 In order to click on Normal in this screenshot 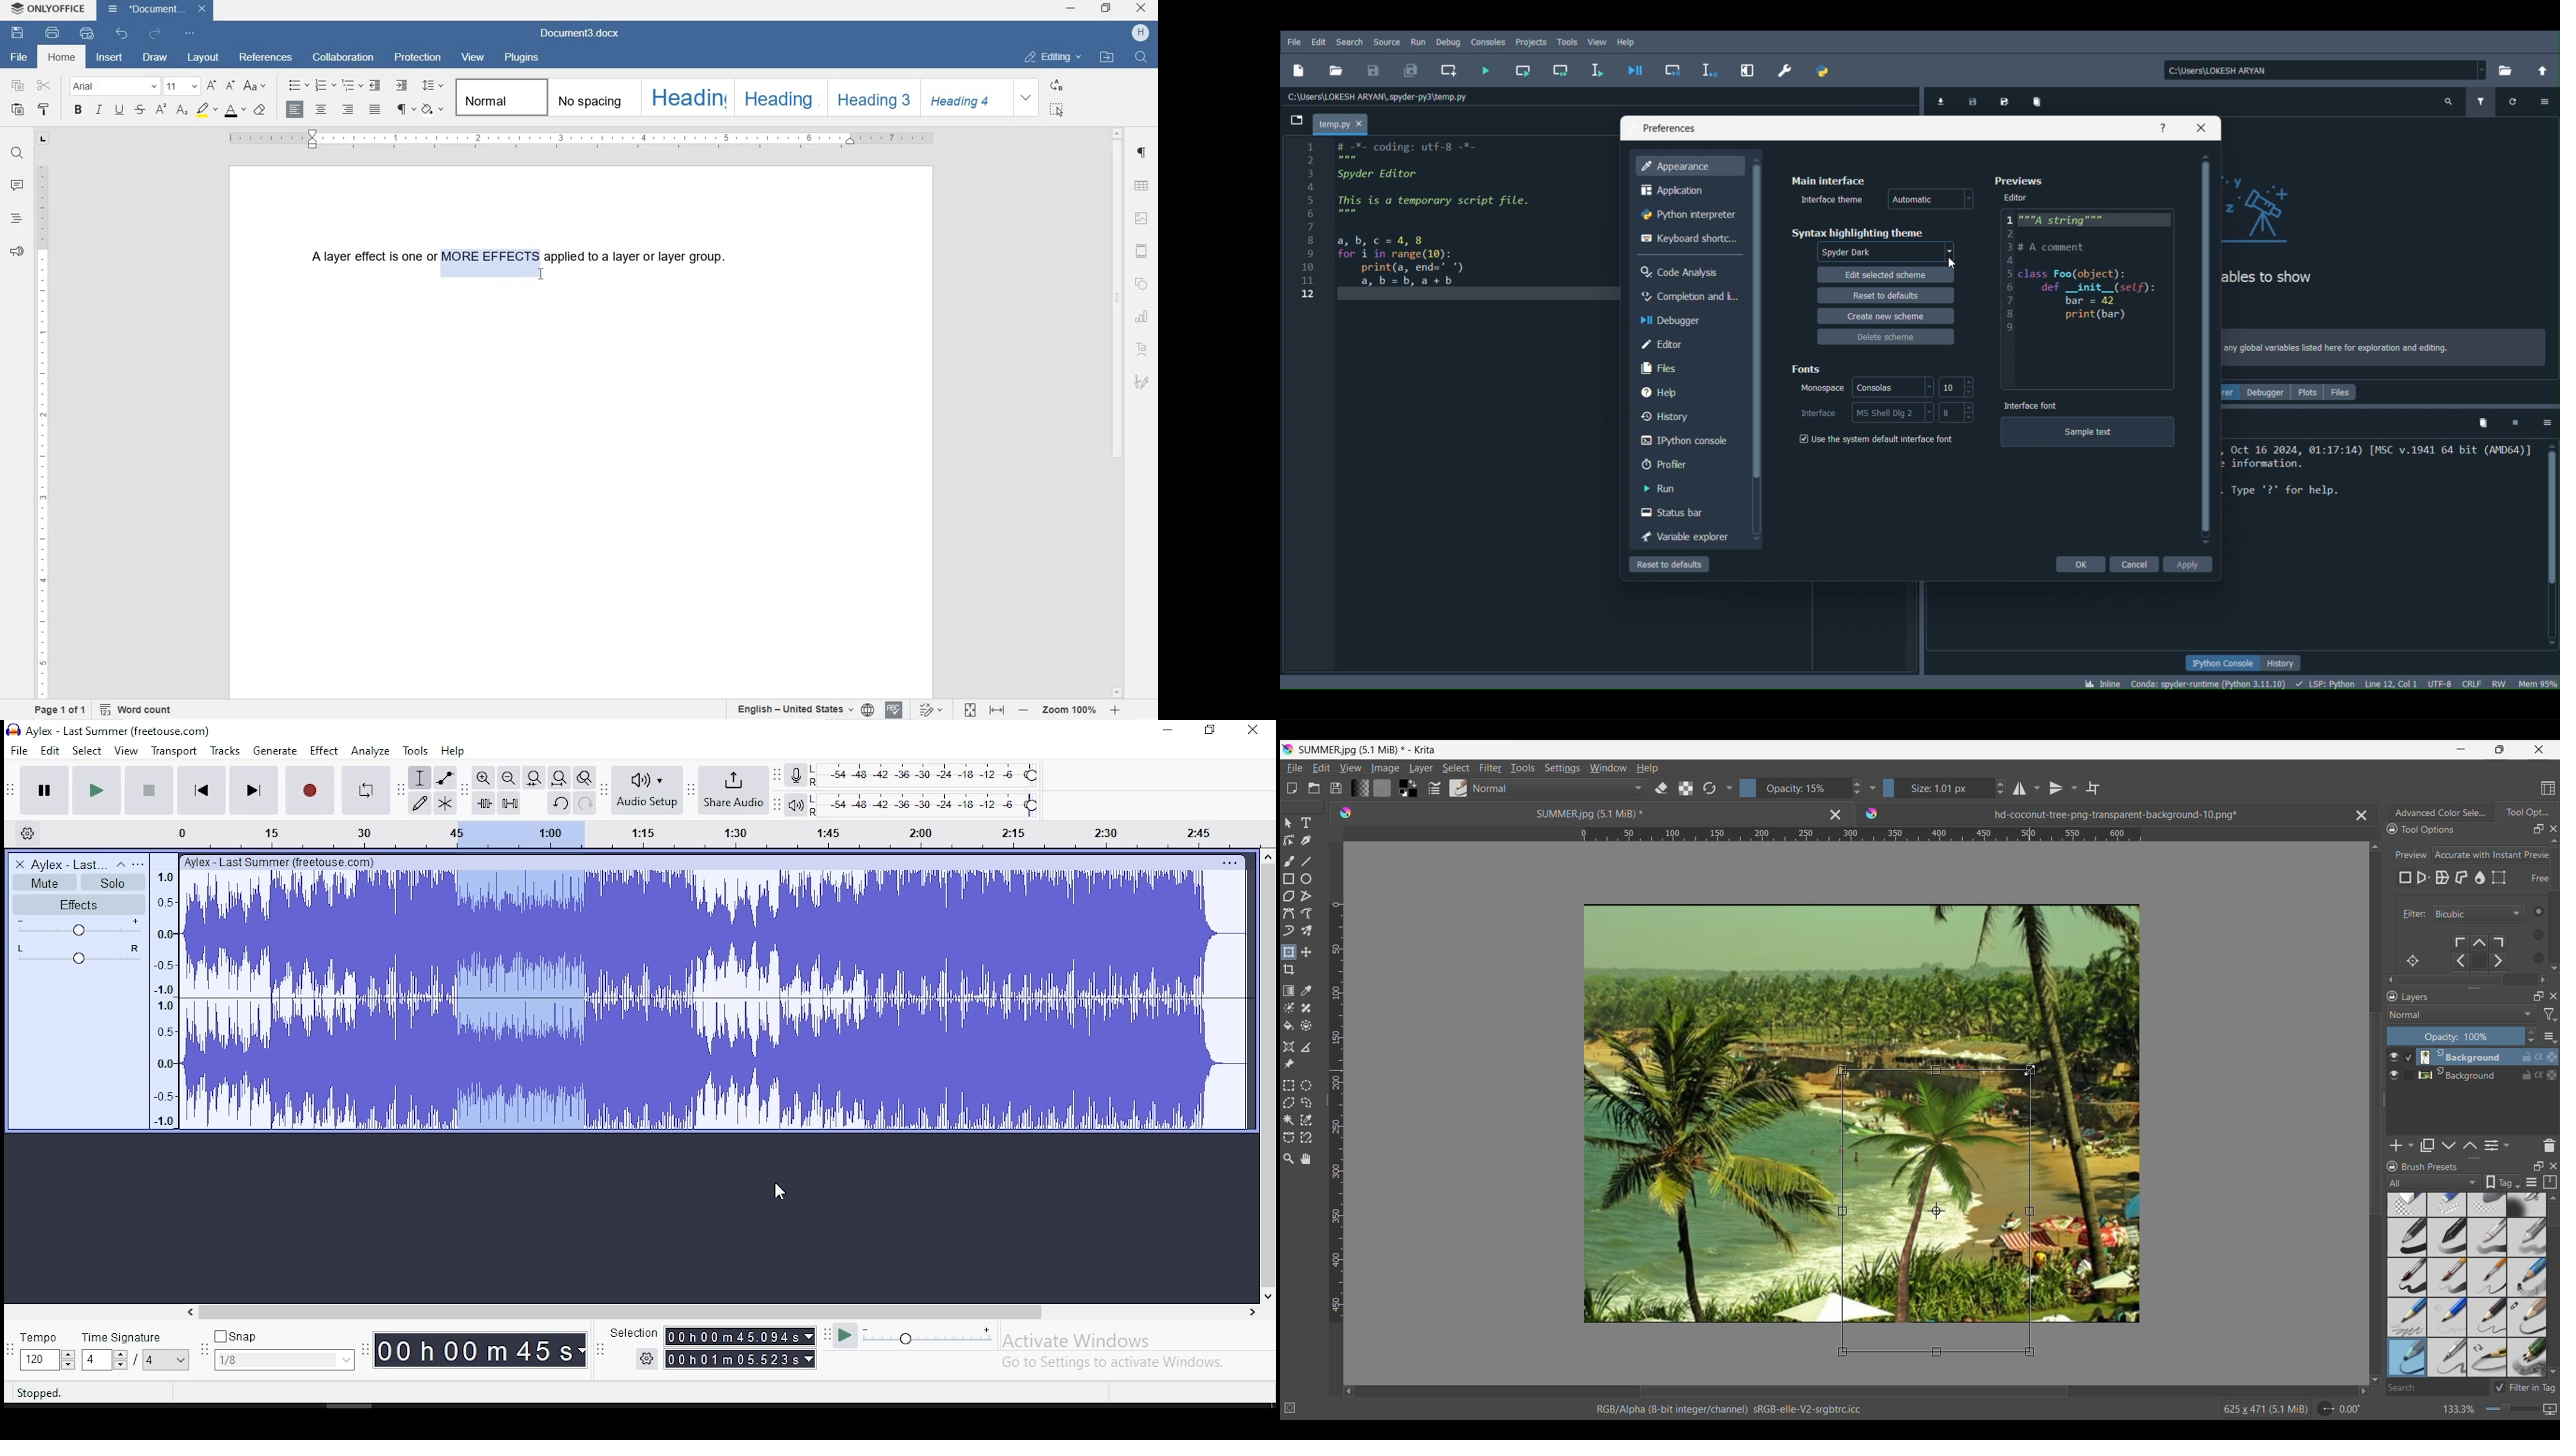, I will do `click(1559, 788)`.